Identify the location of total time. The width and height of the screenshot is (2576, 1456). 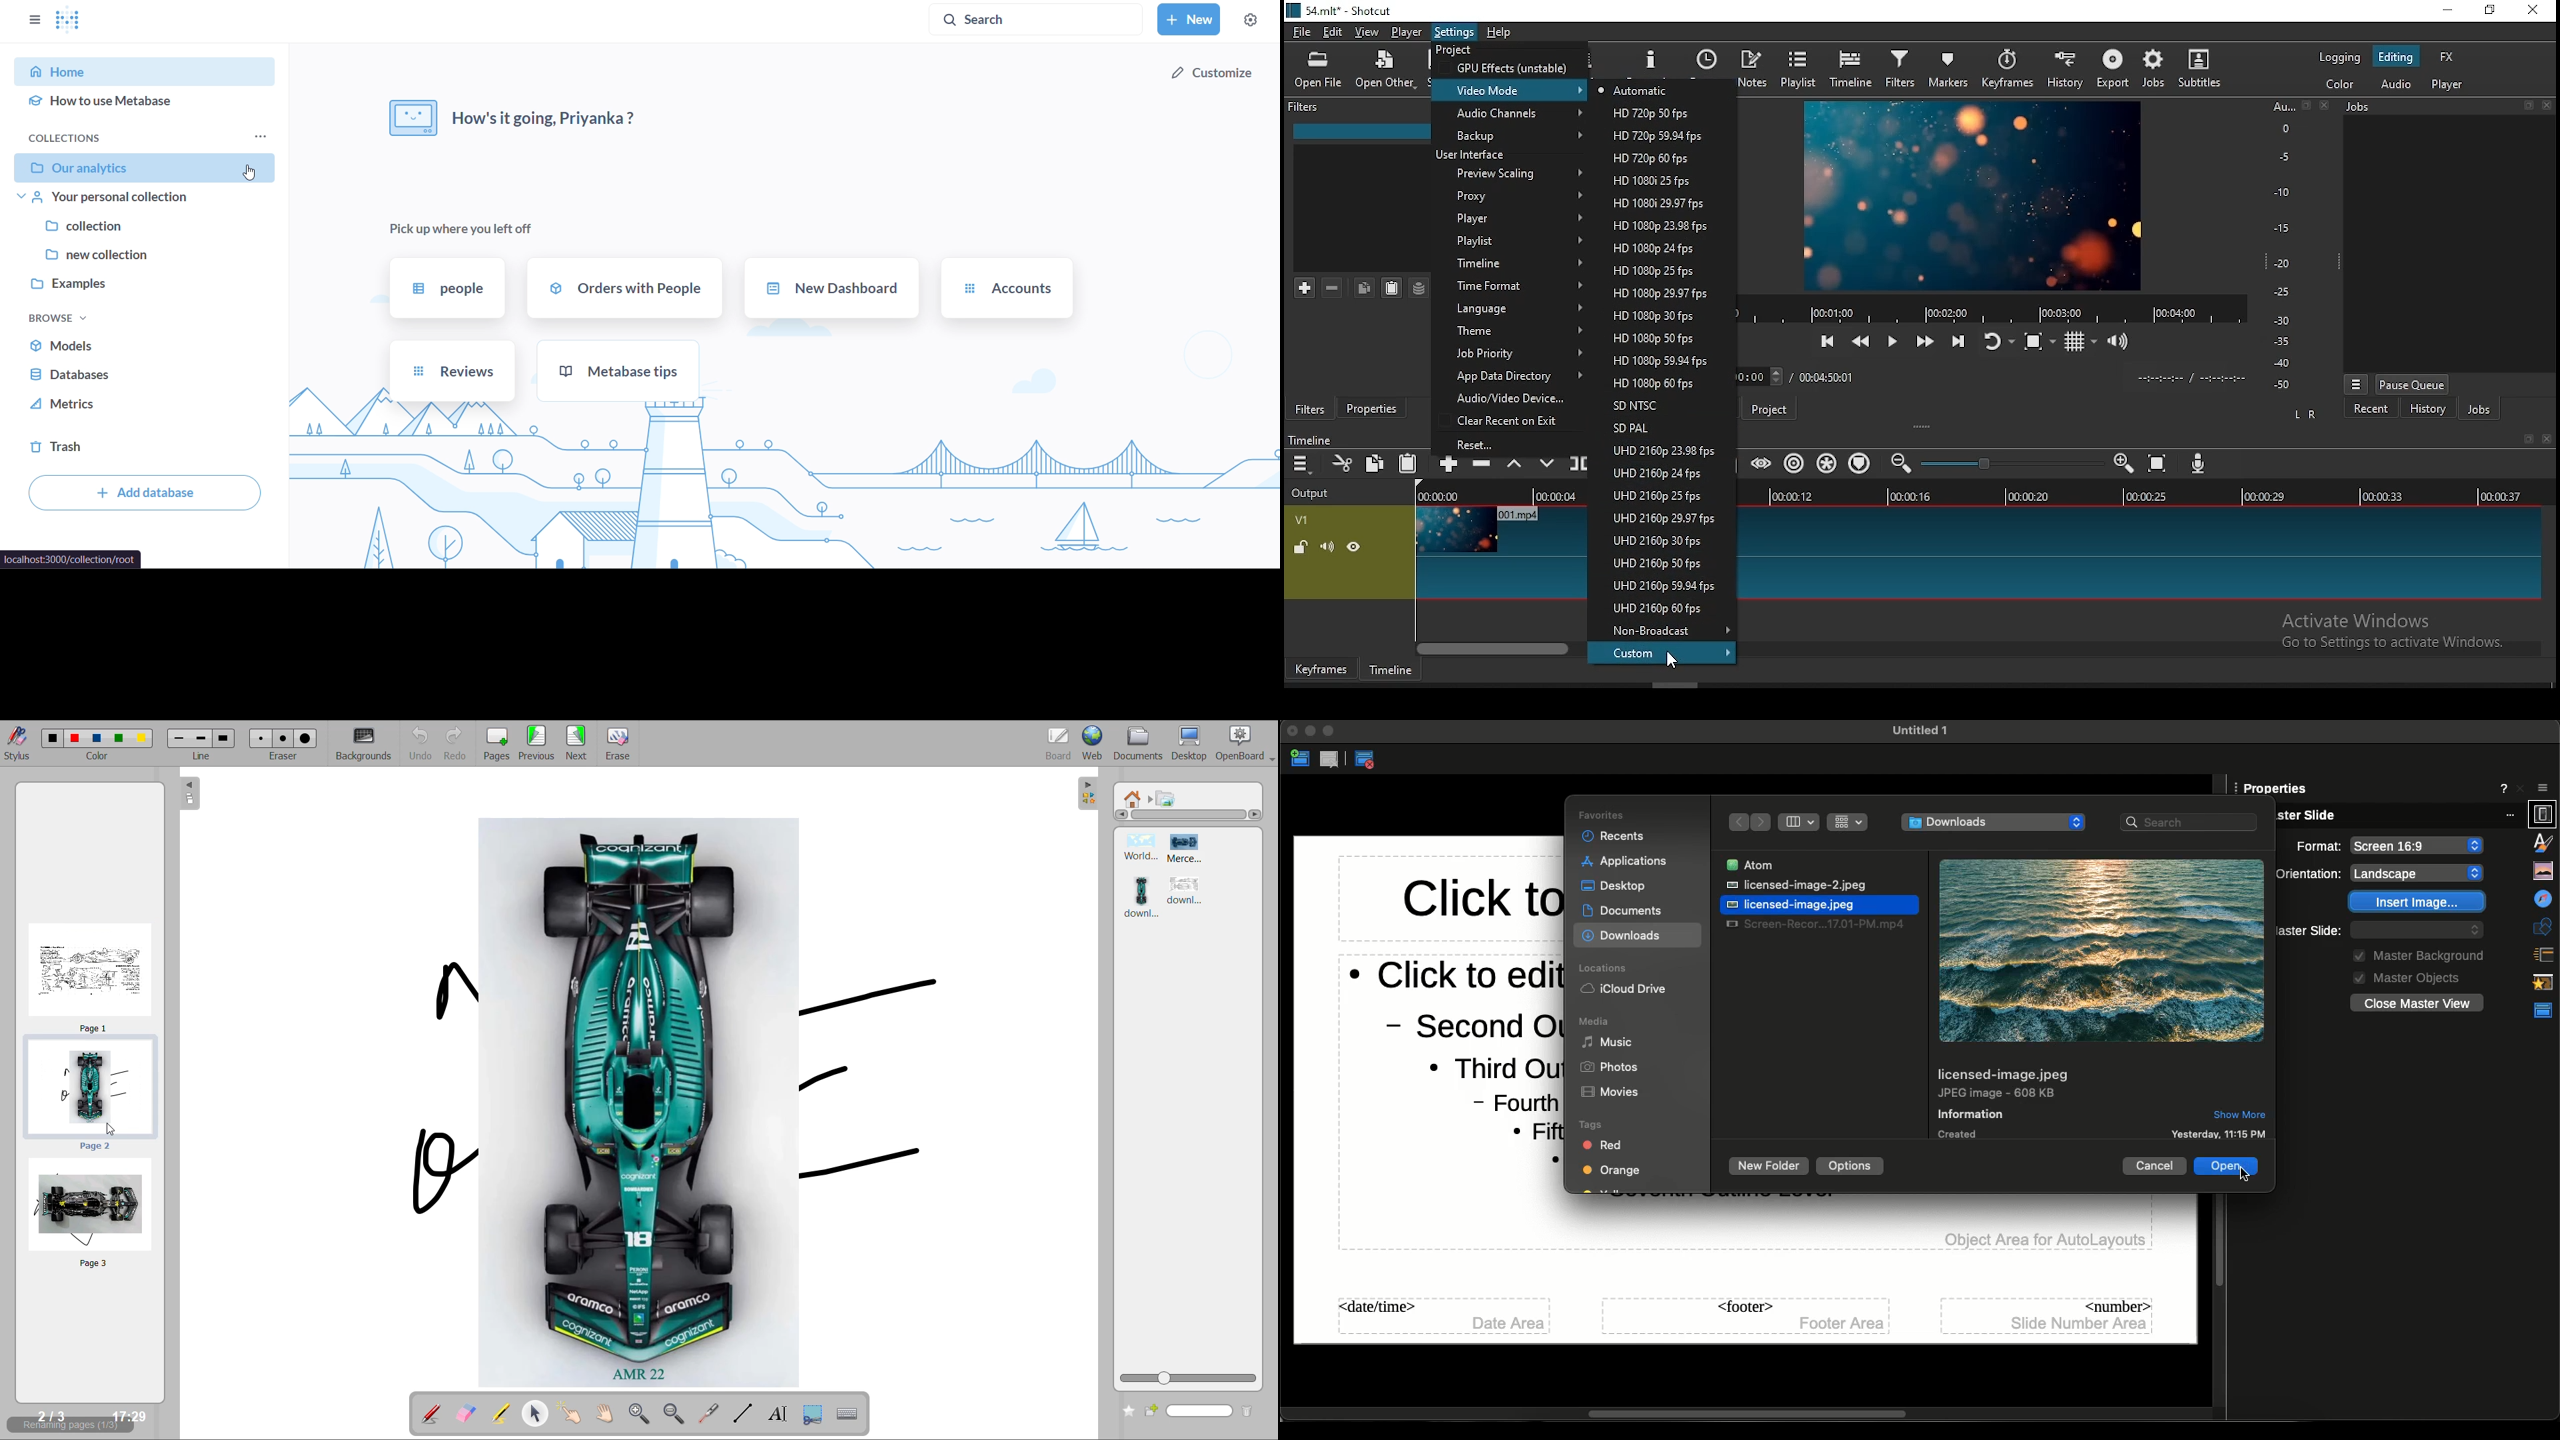
(1825, 379).